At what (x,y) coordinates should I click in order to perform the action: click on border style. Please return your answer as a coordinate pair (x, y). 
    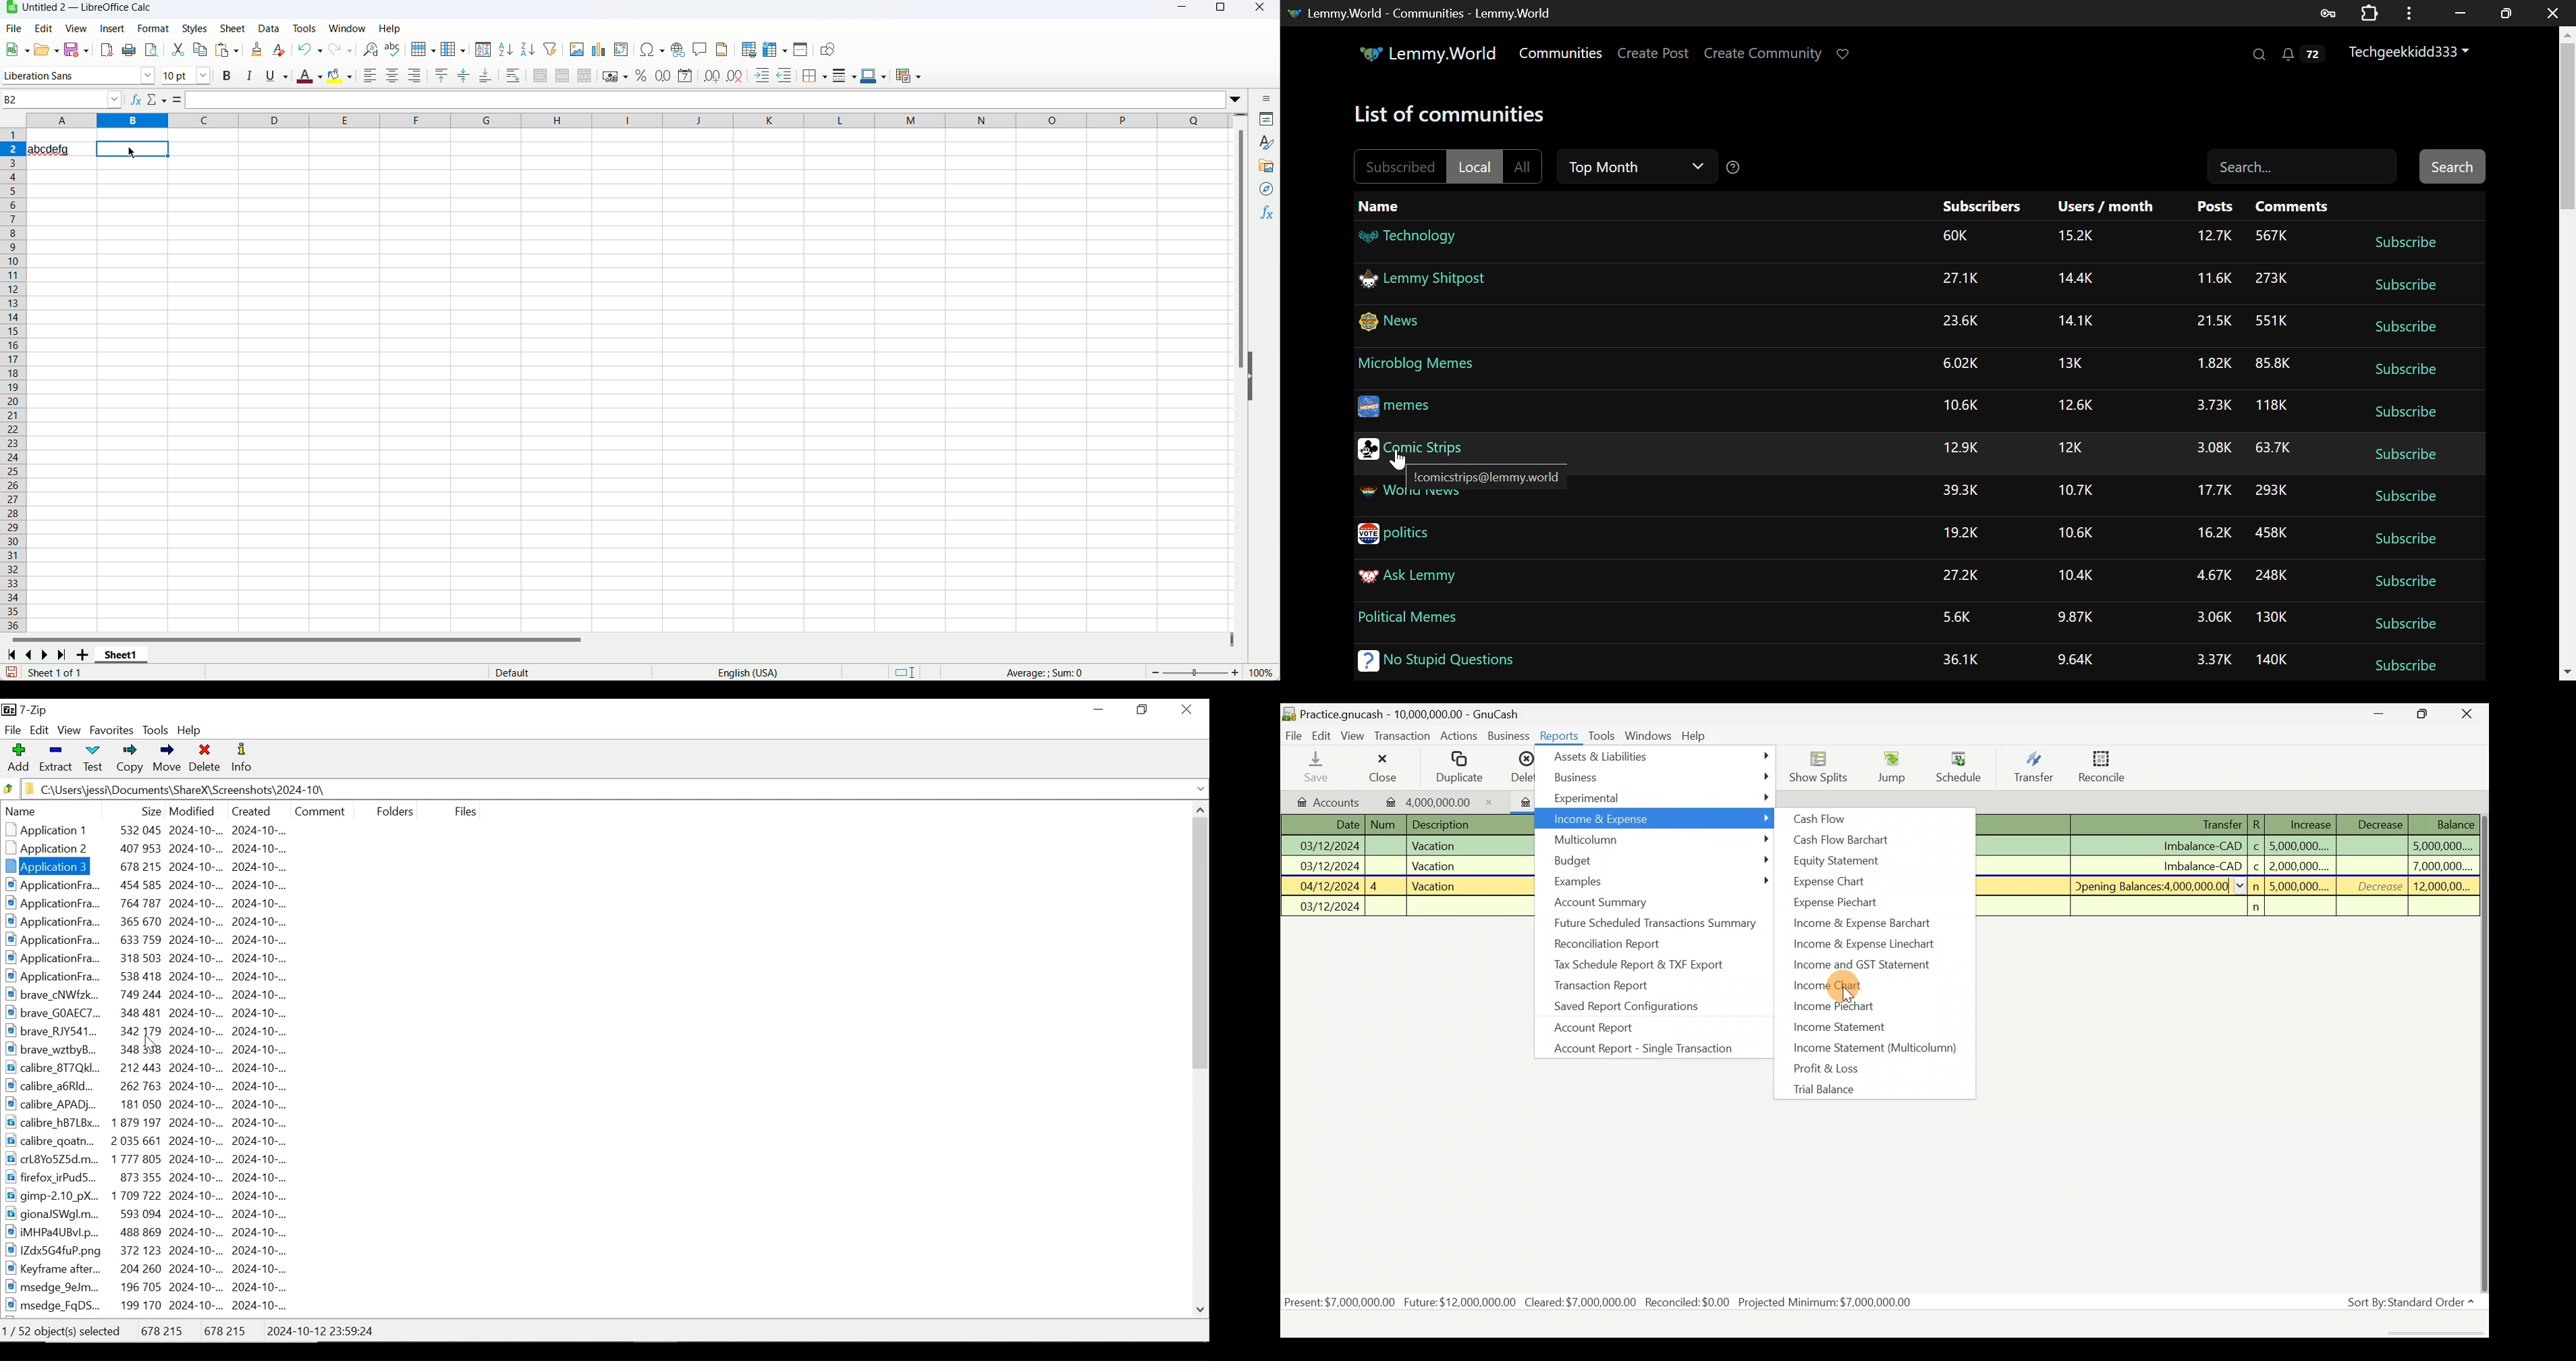
    Looking at the image, I should click on (846, 76).